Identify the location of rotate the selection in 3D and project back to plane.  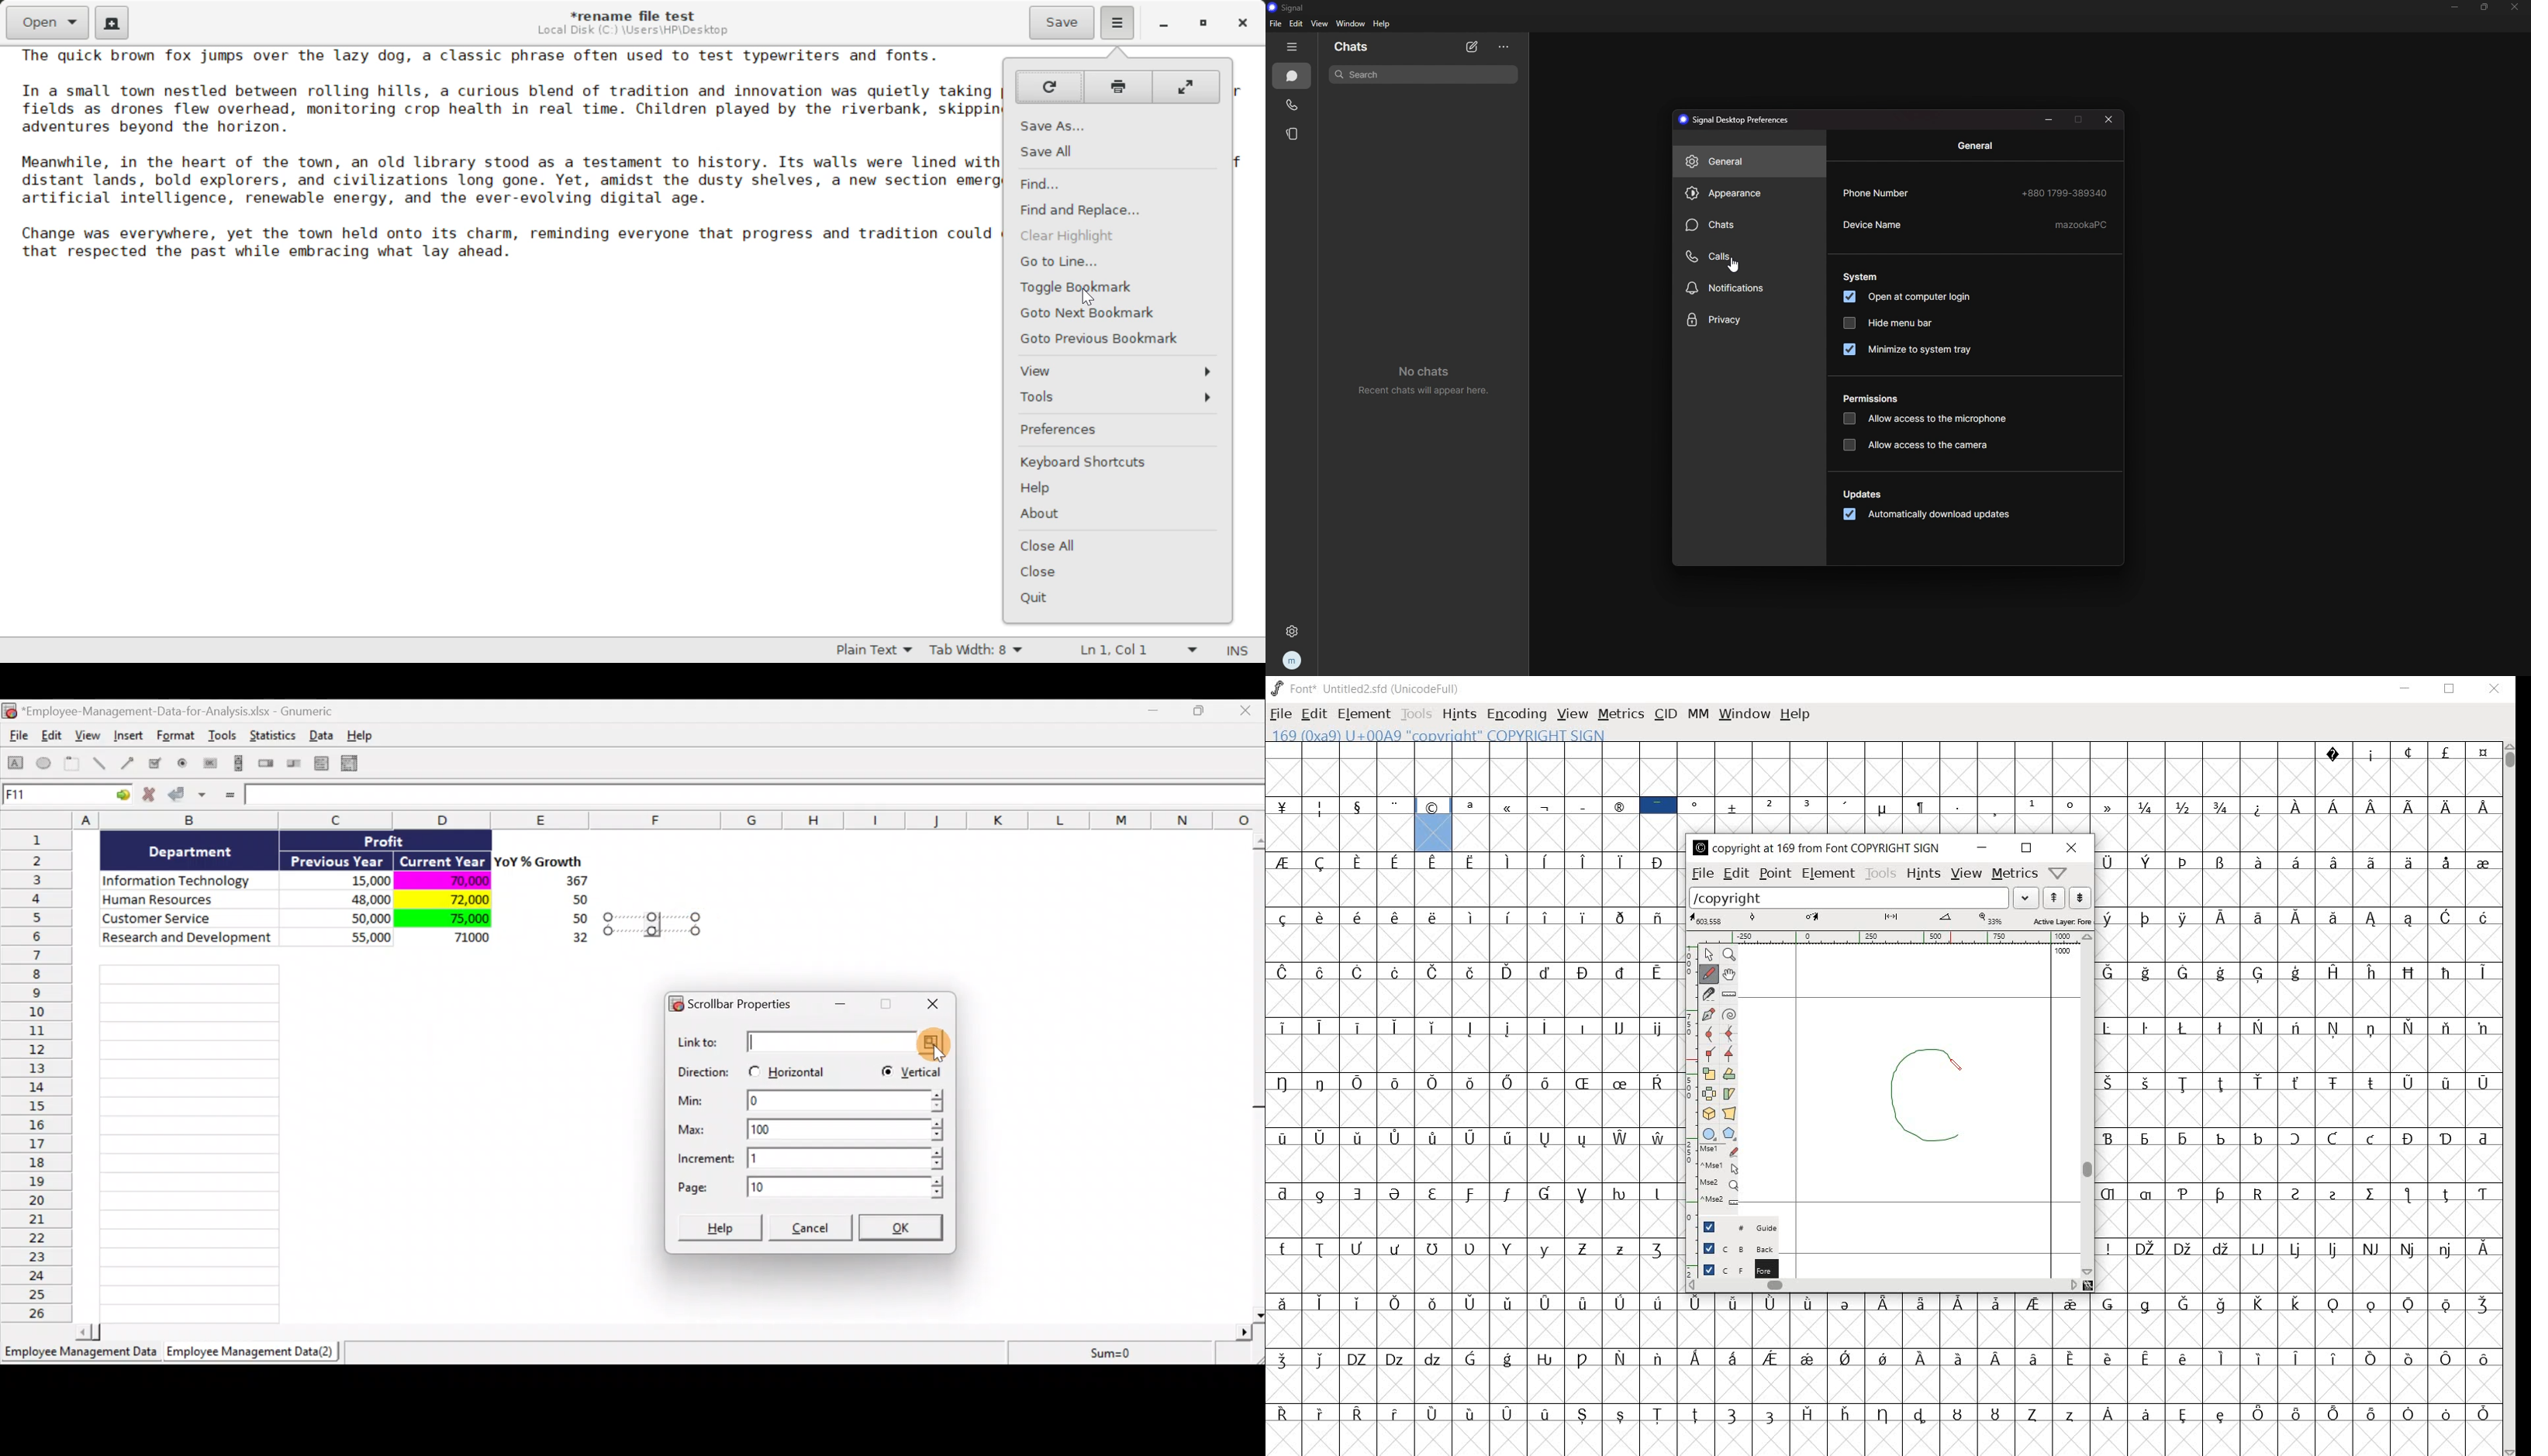
(1708, 1113).